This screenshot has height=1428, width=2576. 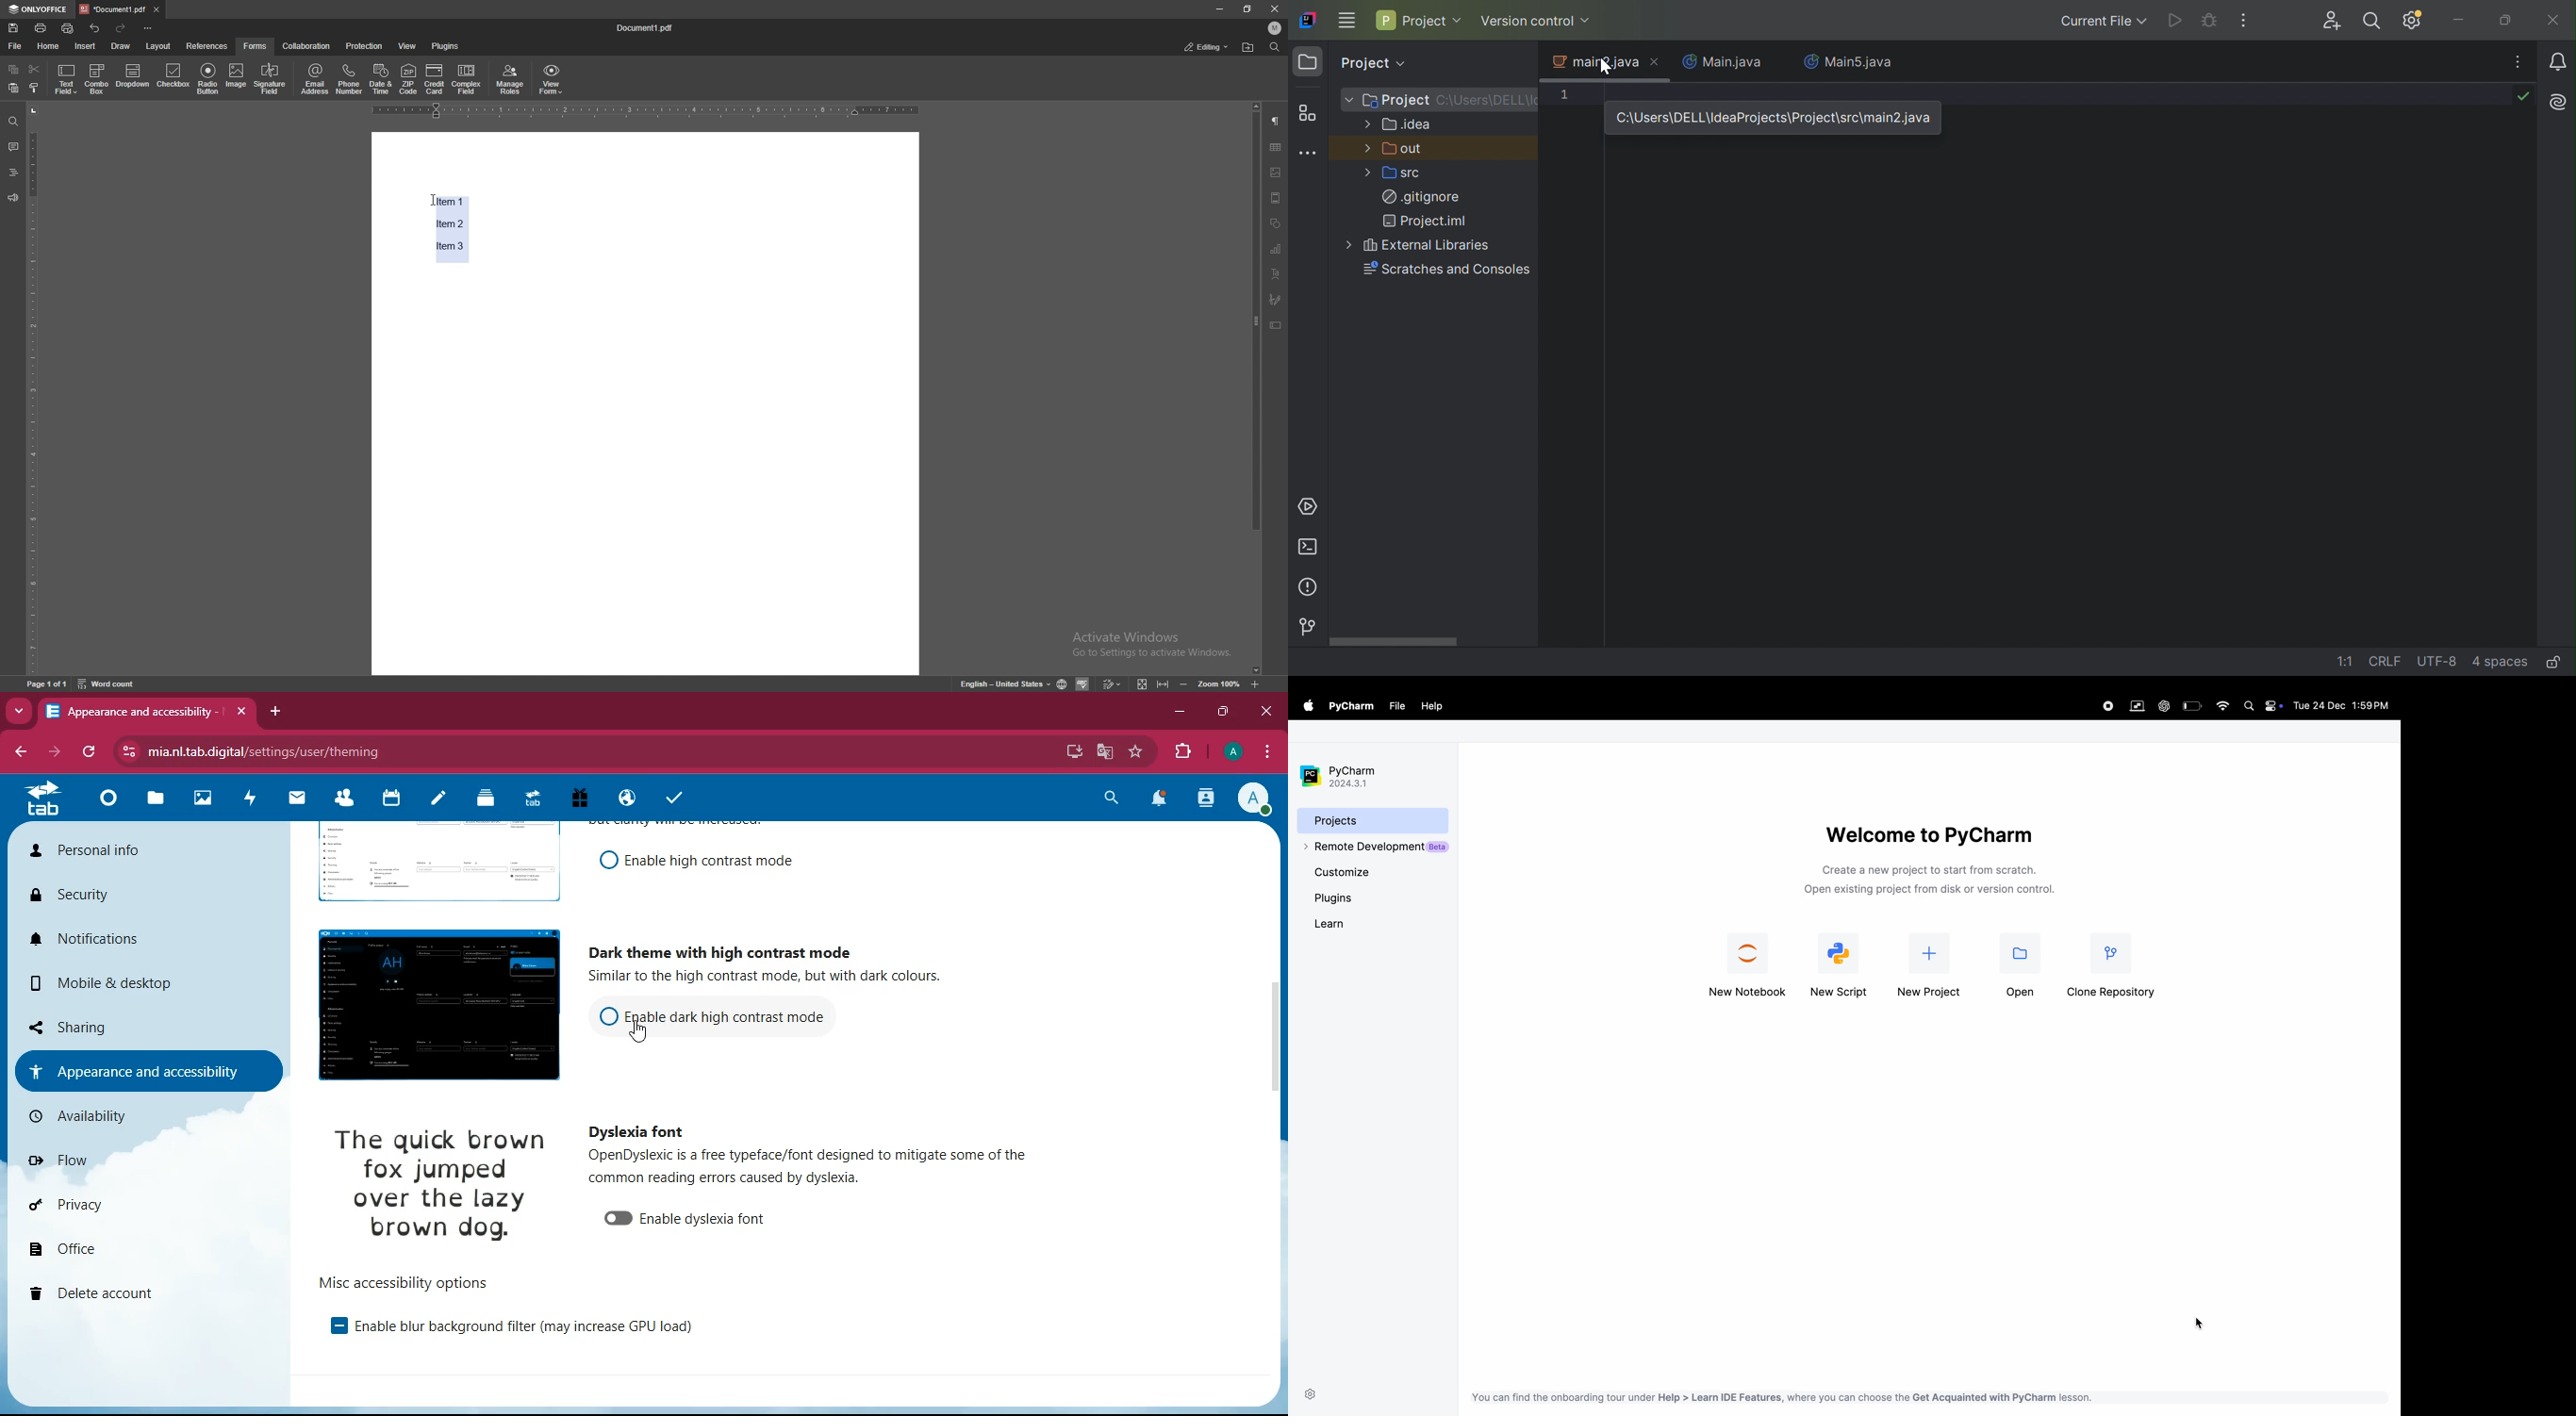 I want to click on src, so click(x=1402, y=172).